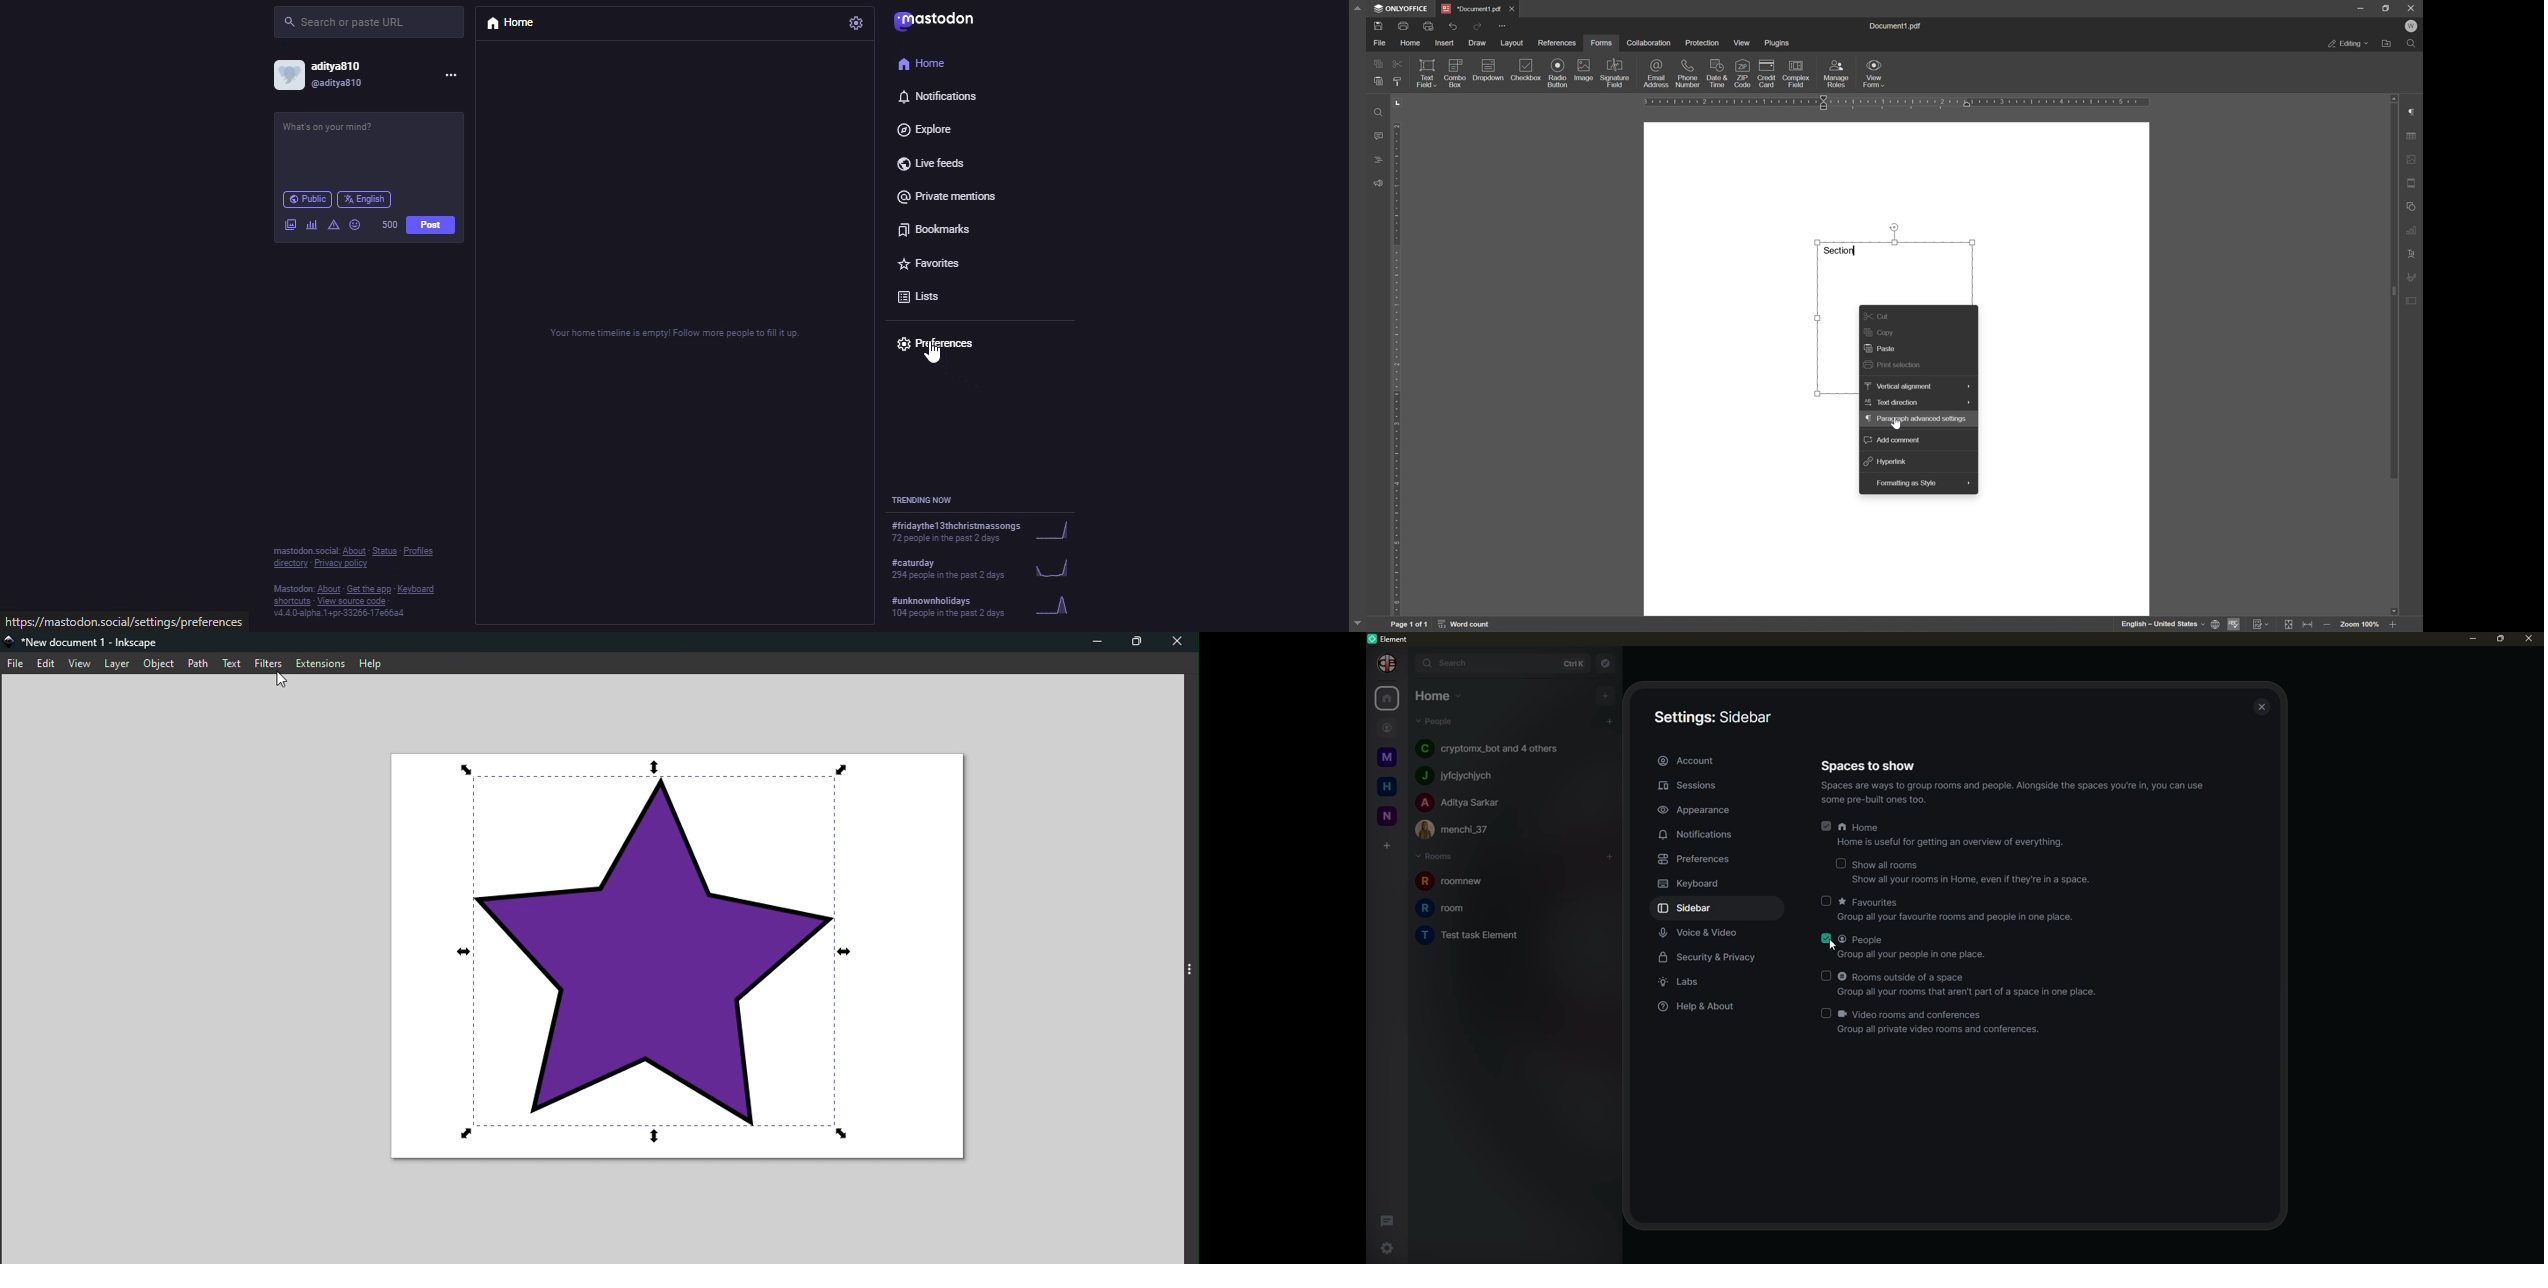  Describe the element at coordinates (982, 570) in the screenshot. I see `trending` at that location.